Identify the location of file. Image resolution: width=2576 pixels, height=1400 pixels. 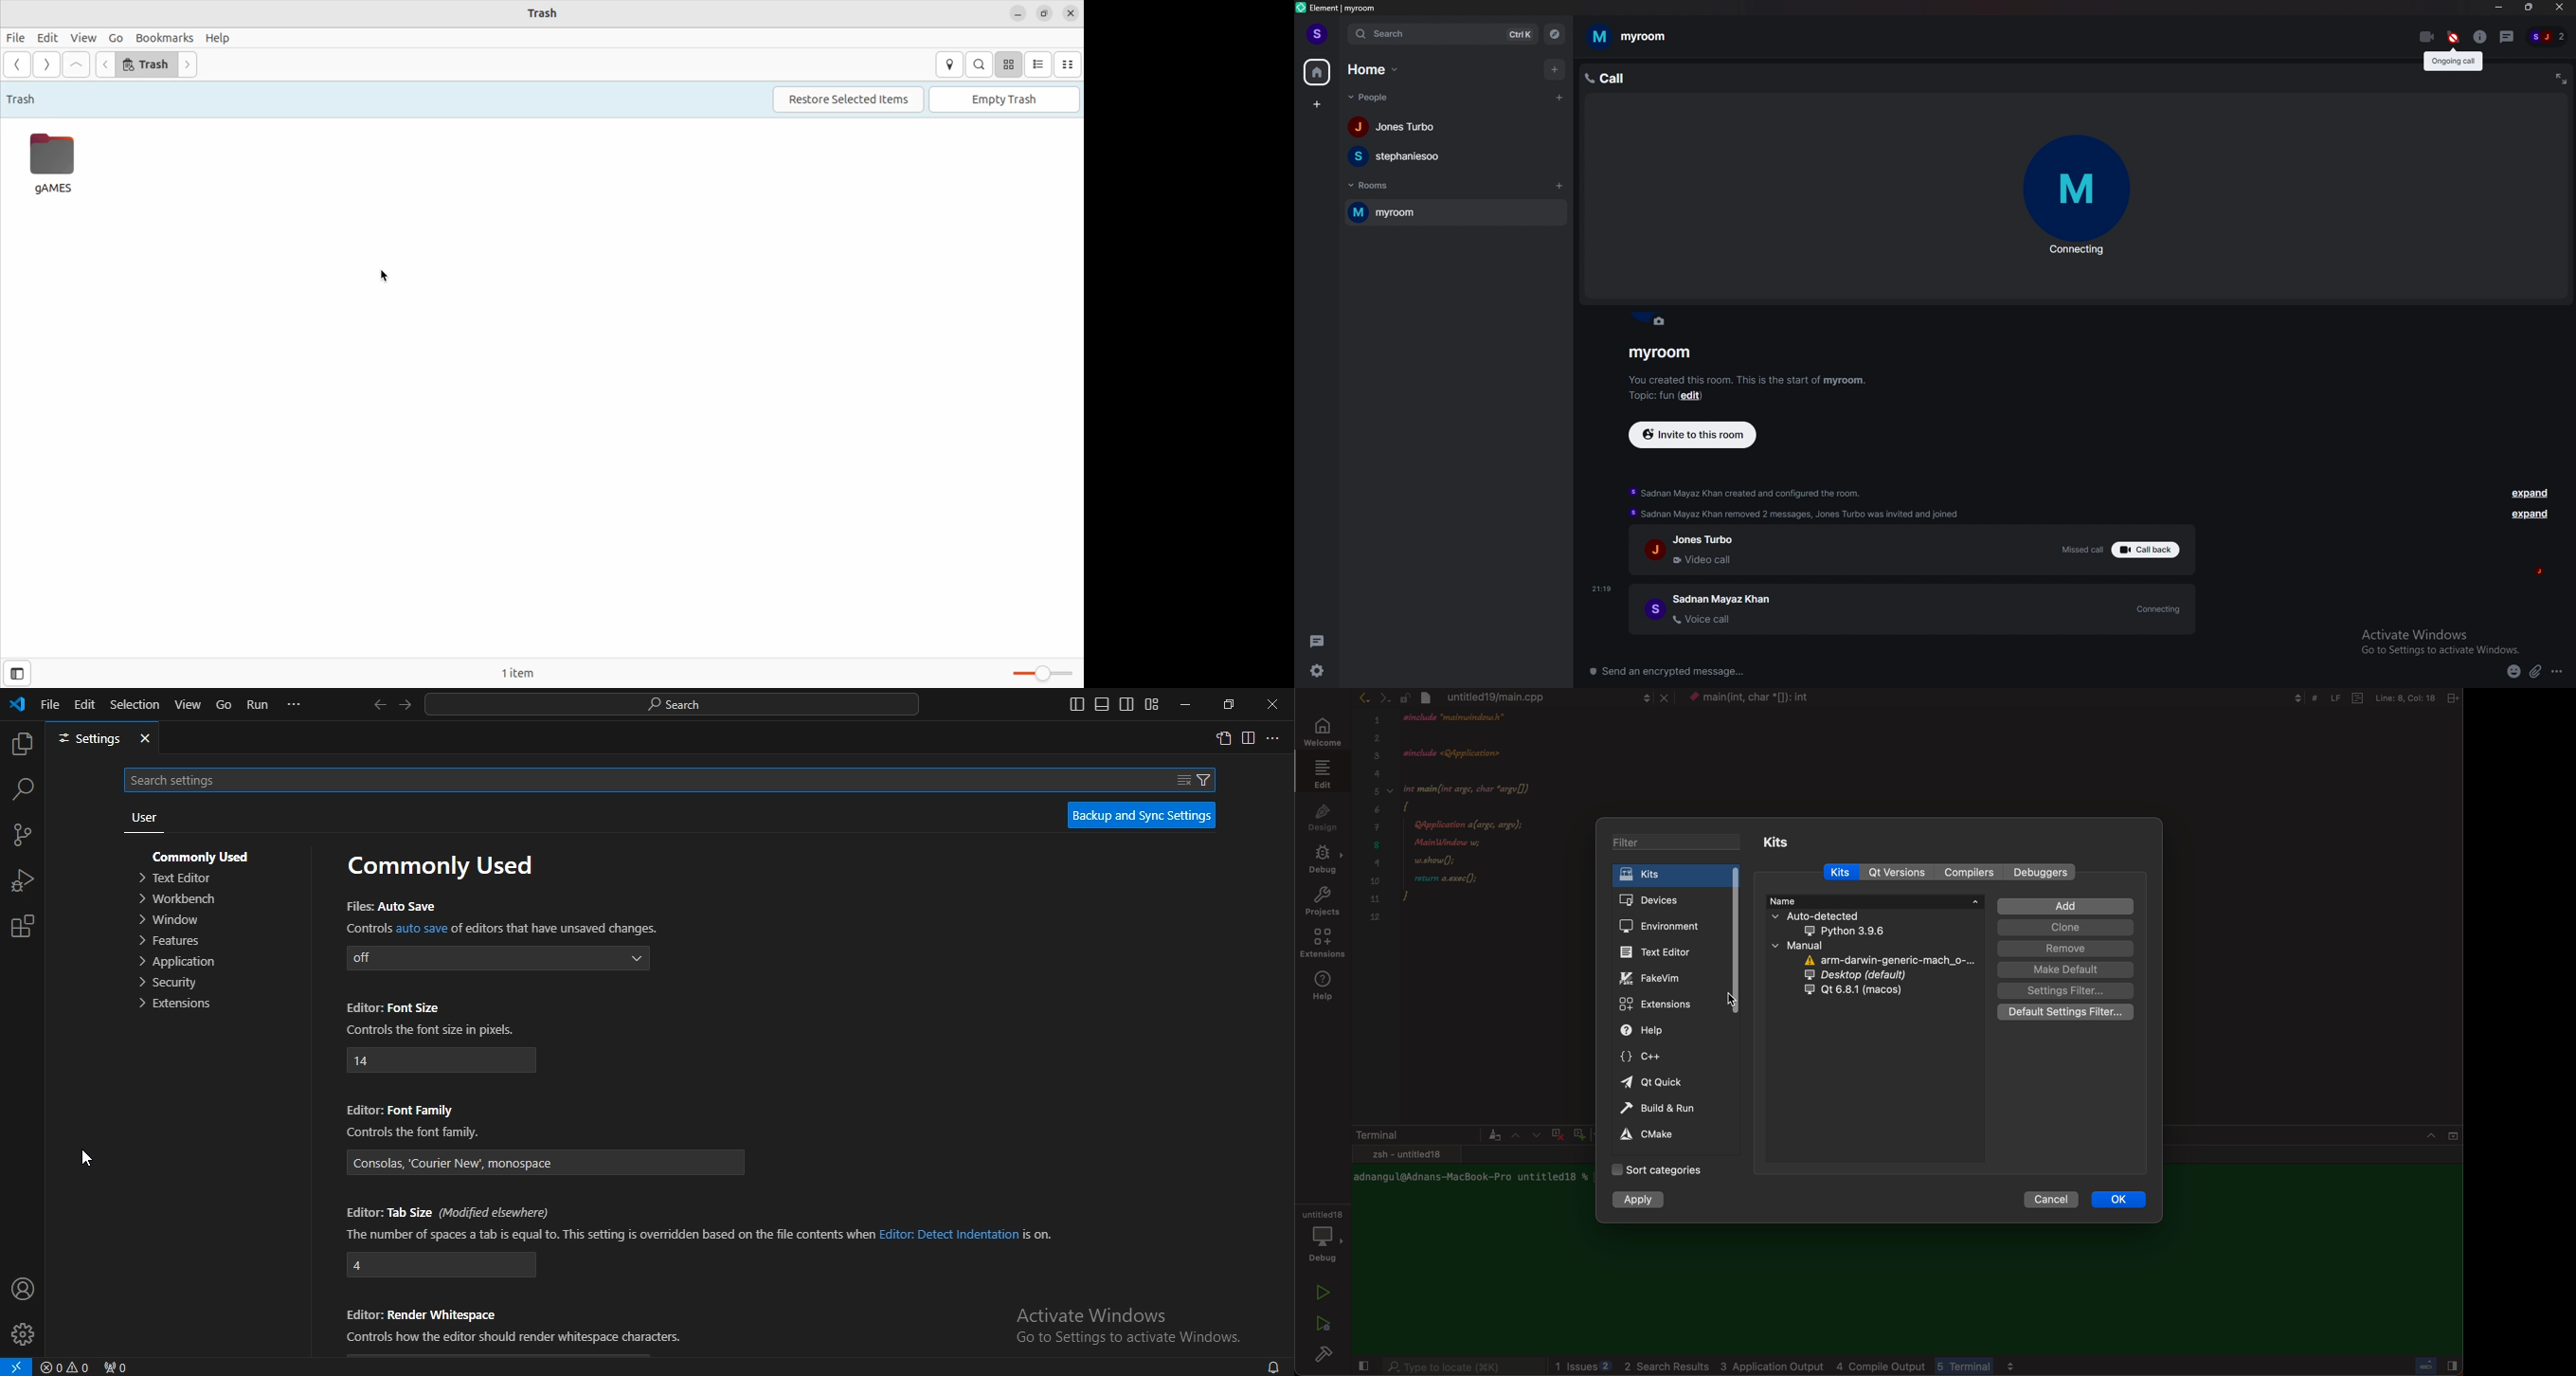
(17, 37).